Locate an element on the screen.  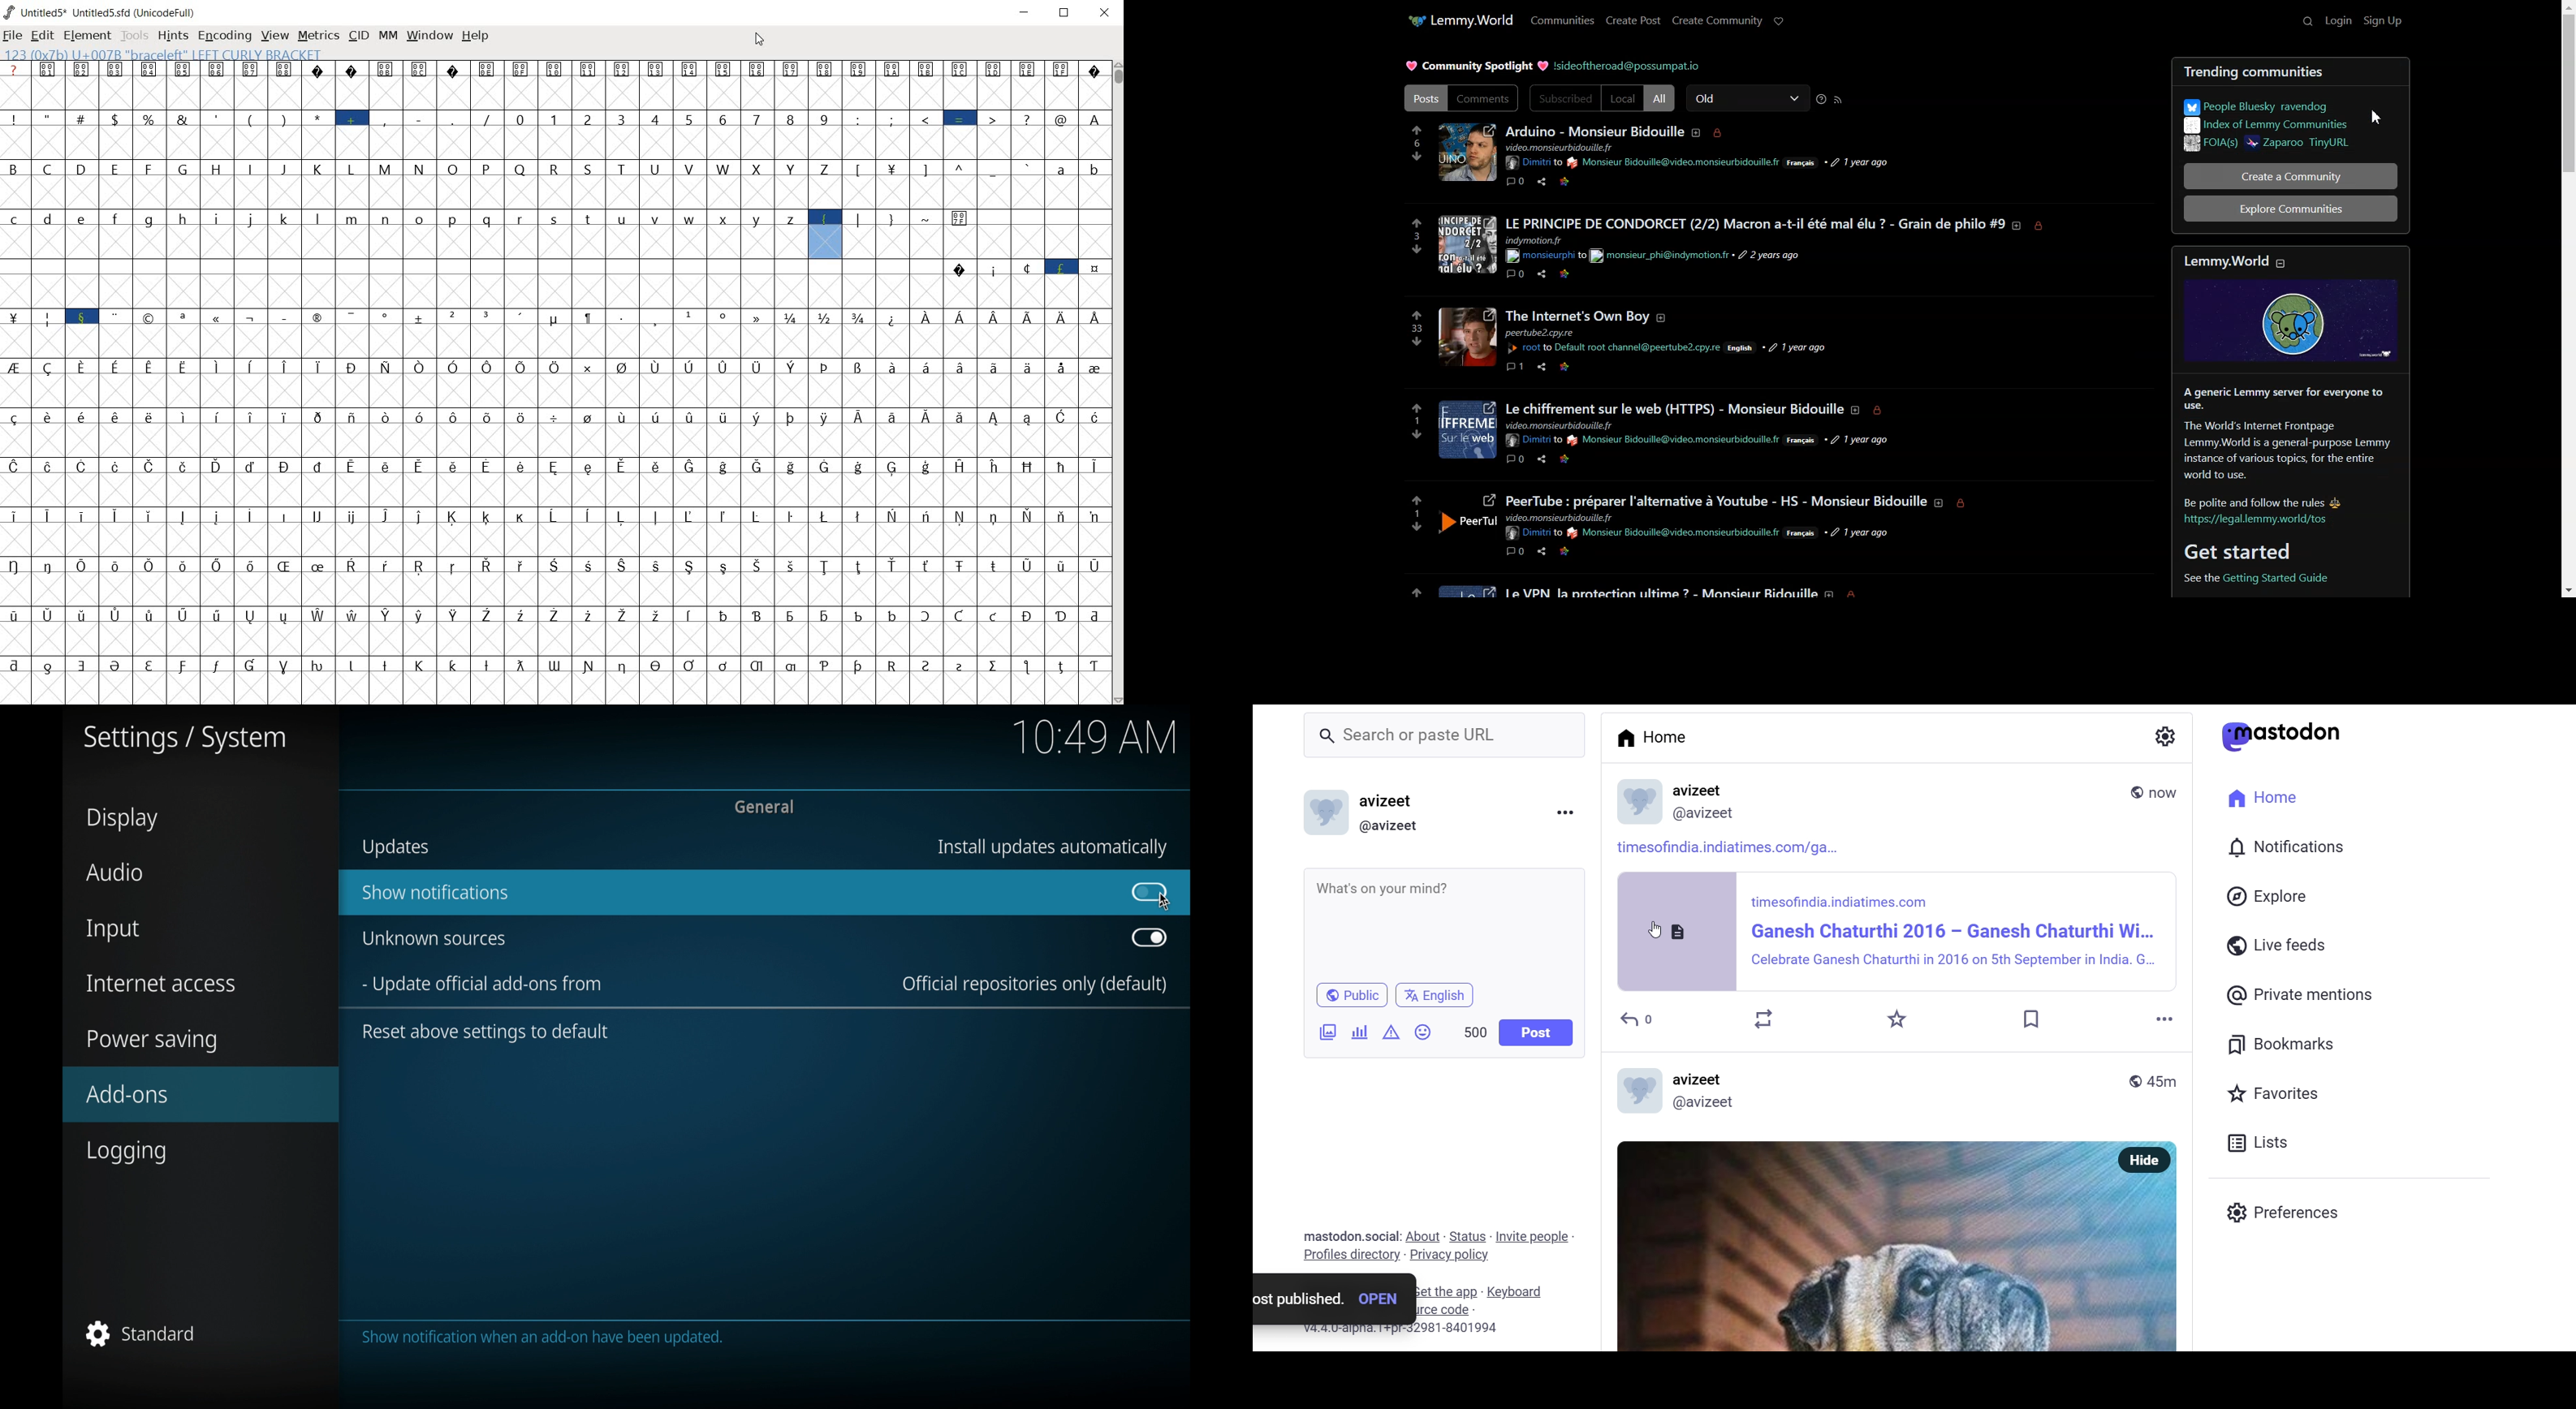
content warning is located at coordinates (1389, 1034).